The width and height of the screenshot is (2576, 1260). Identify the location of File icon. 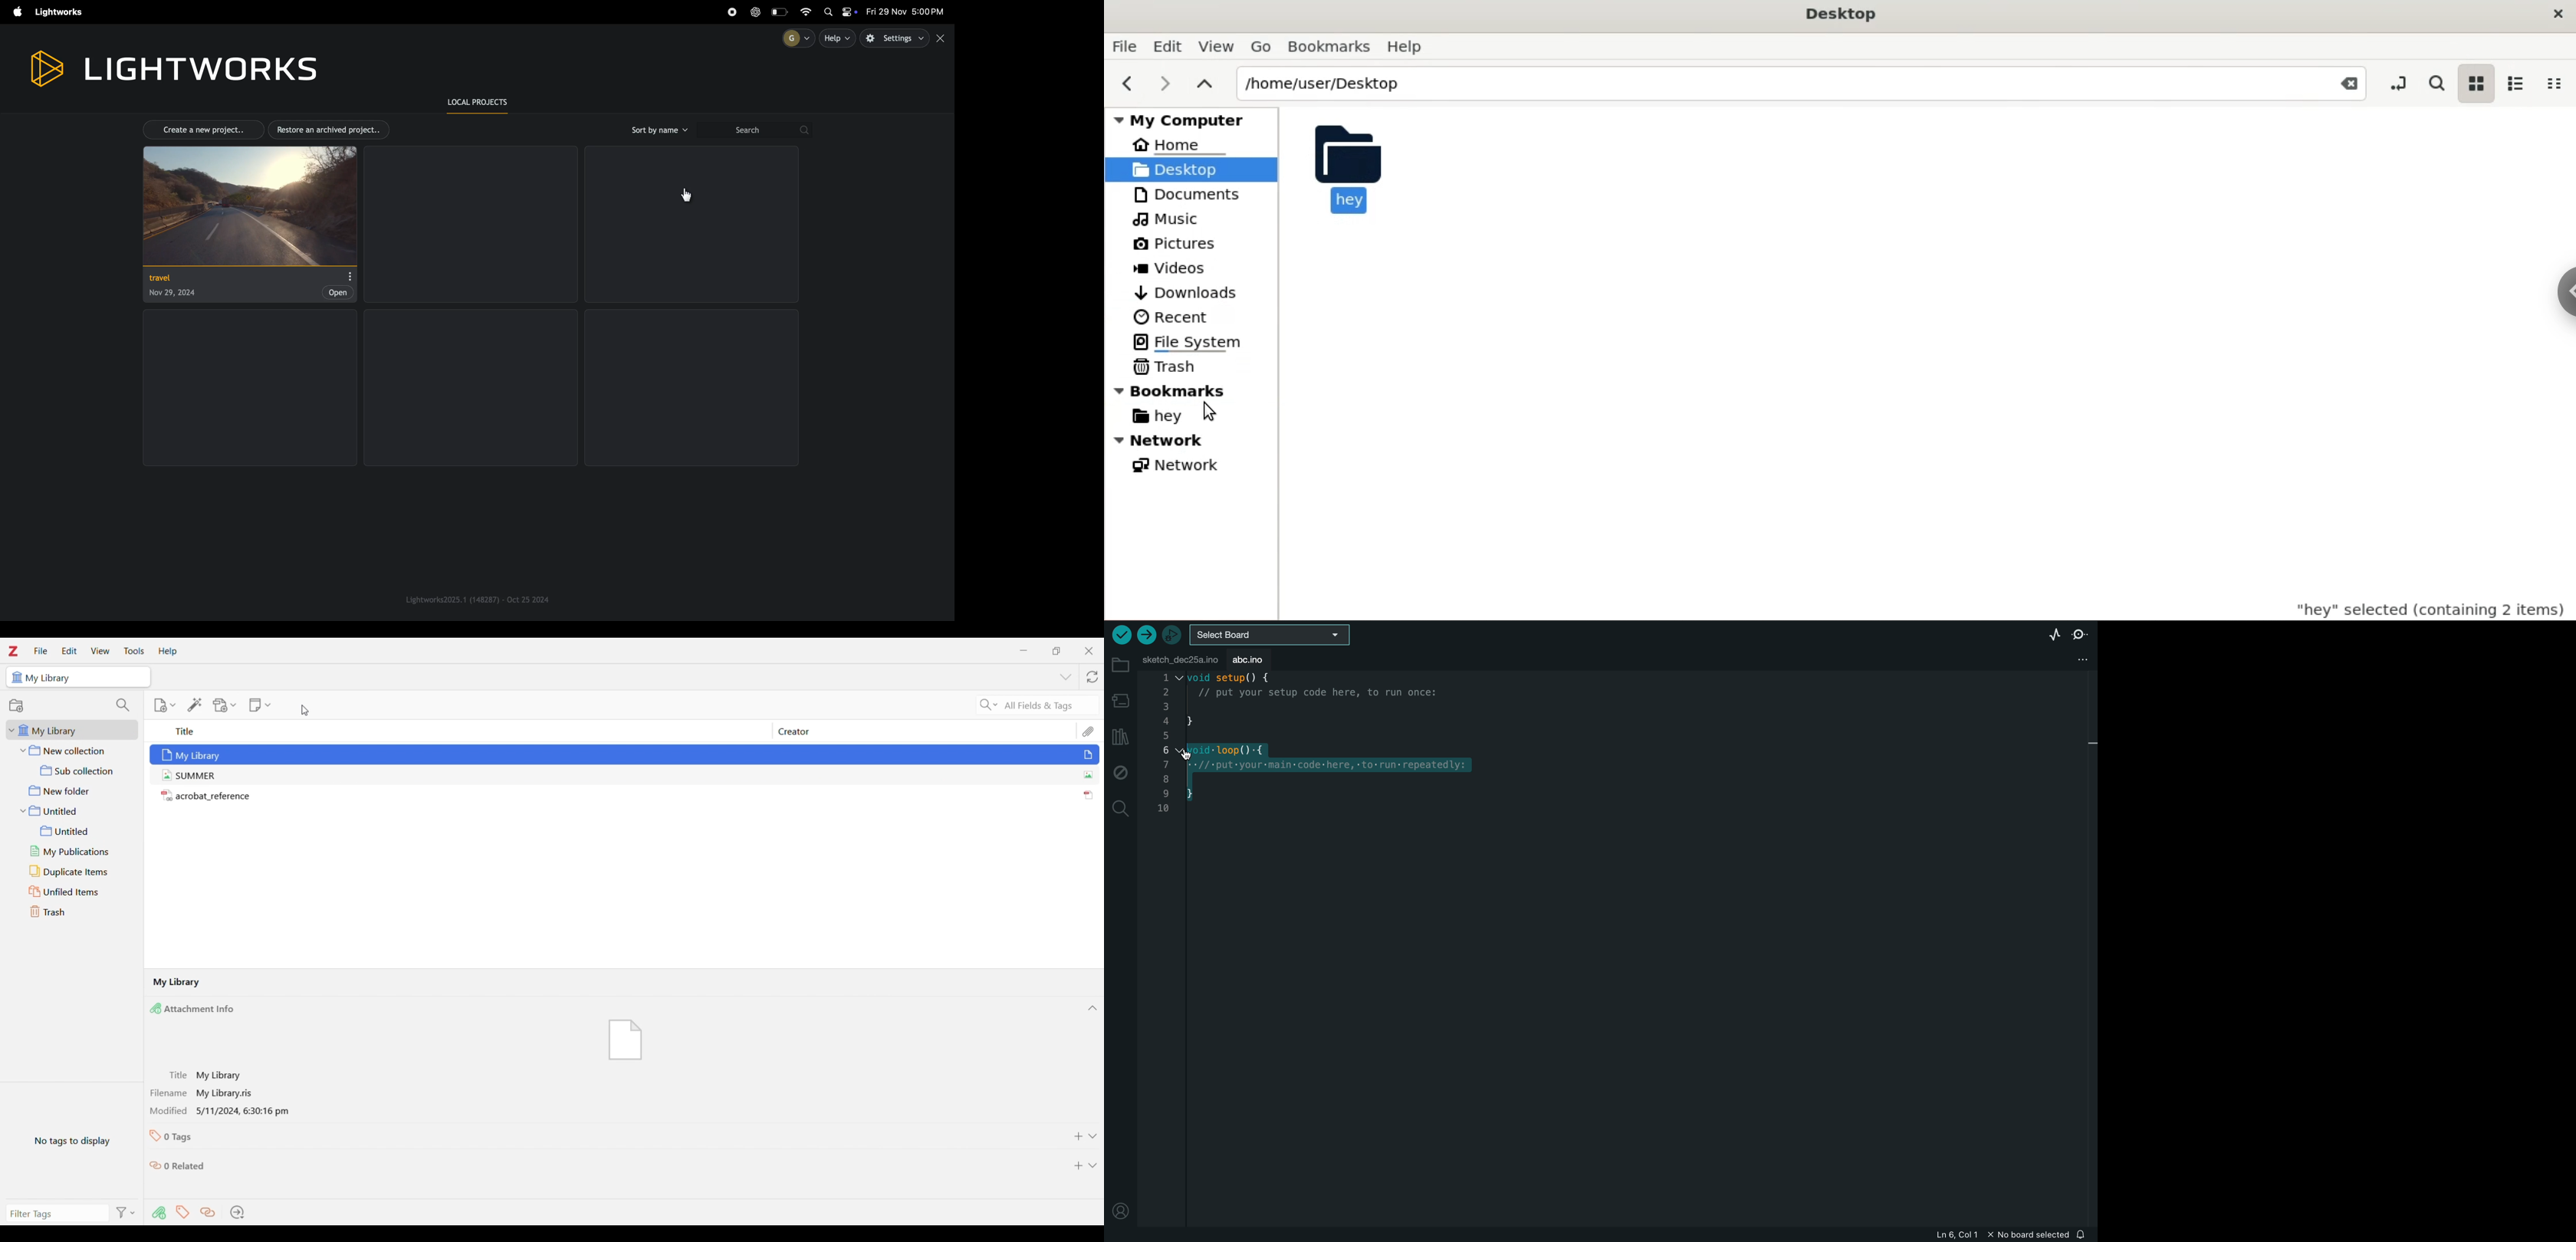
(621, 1036).